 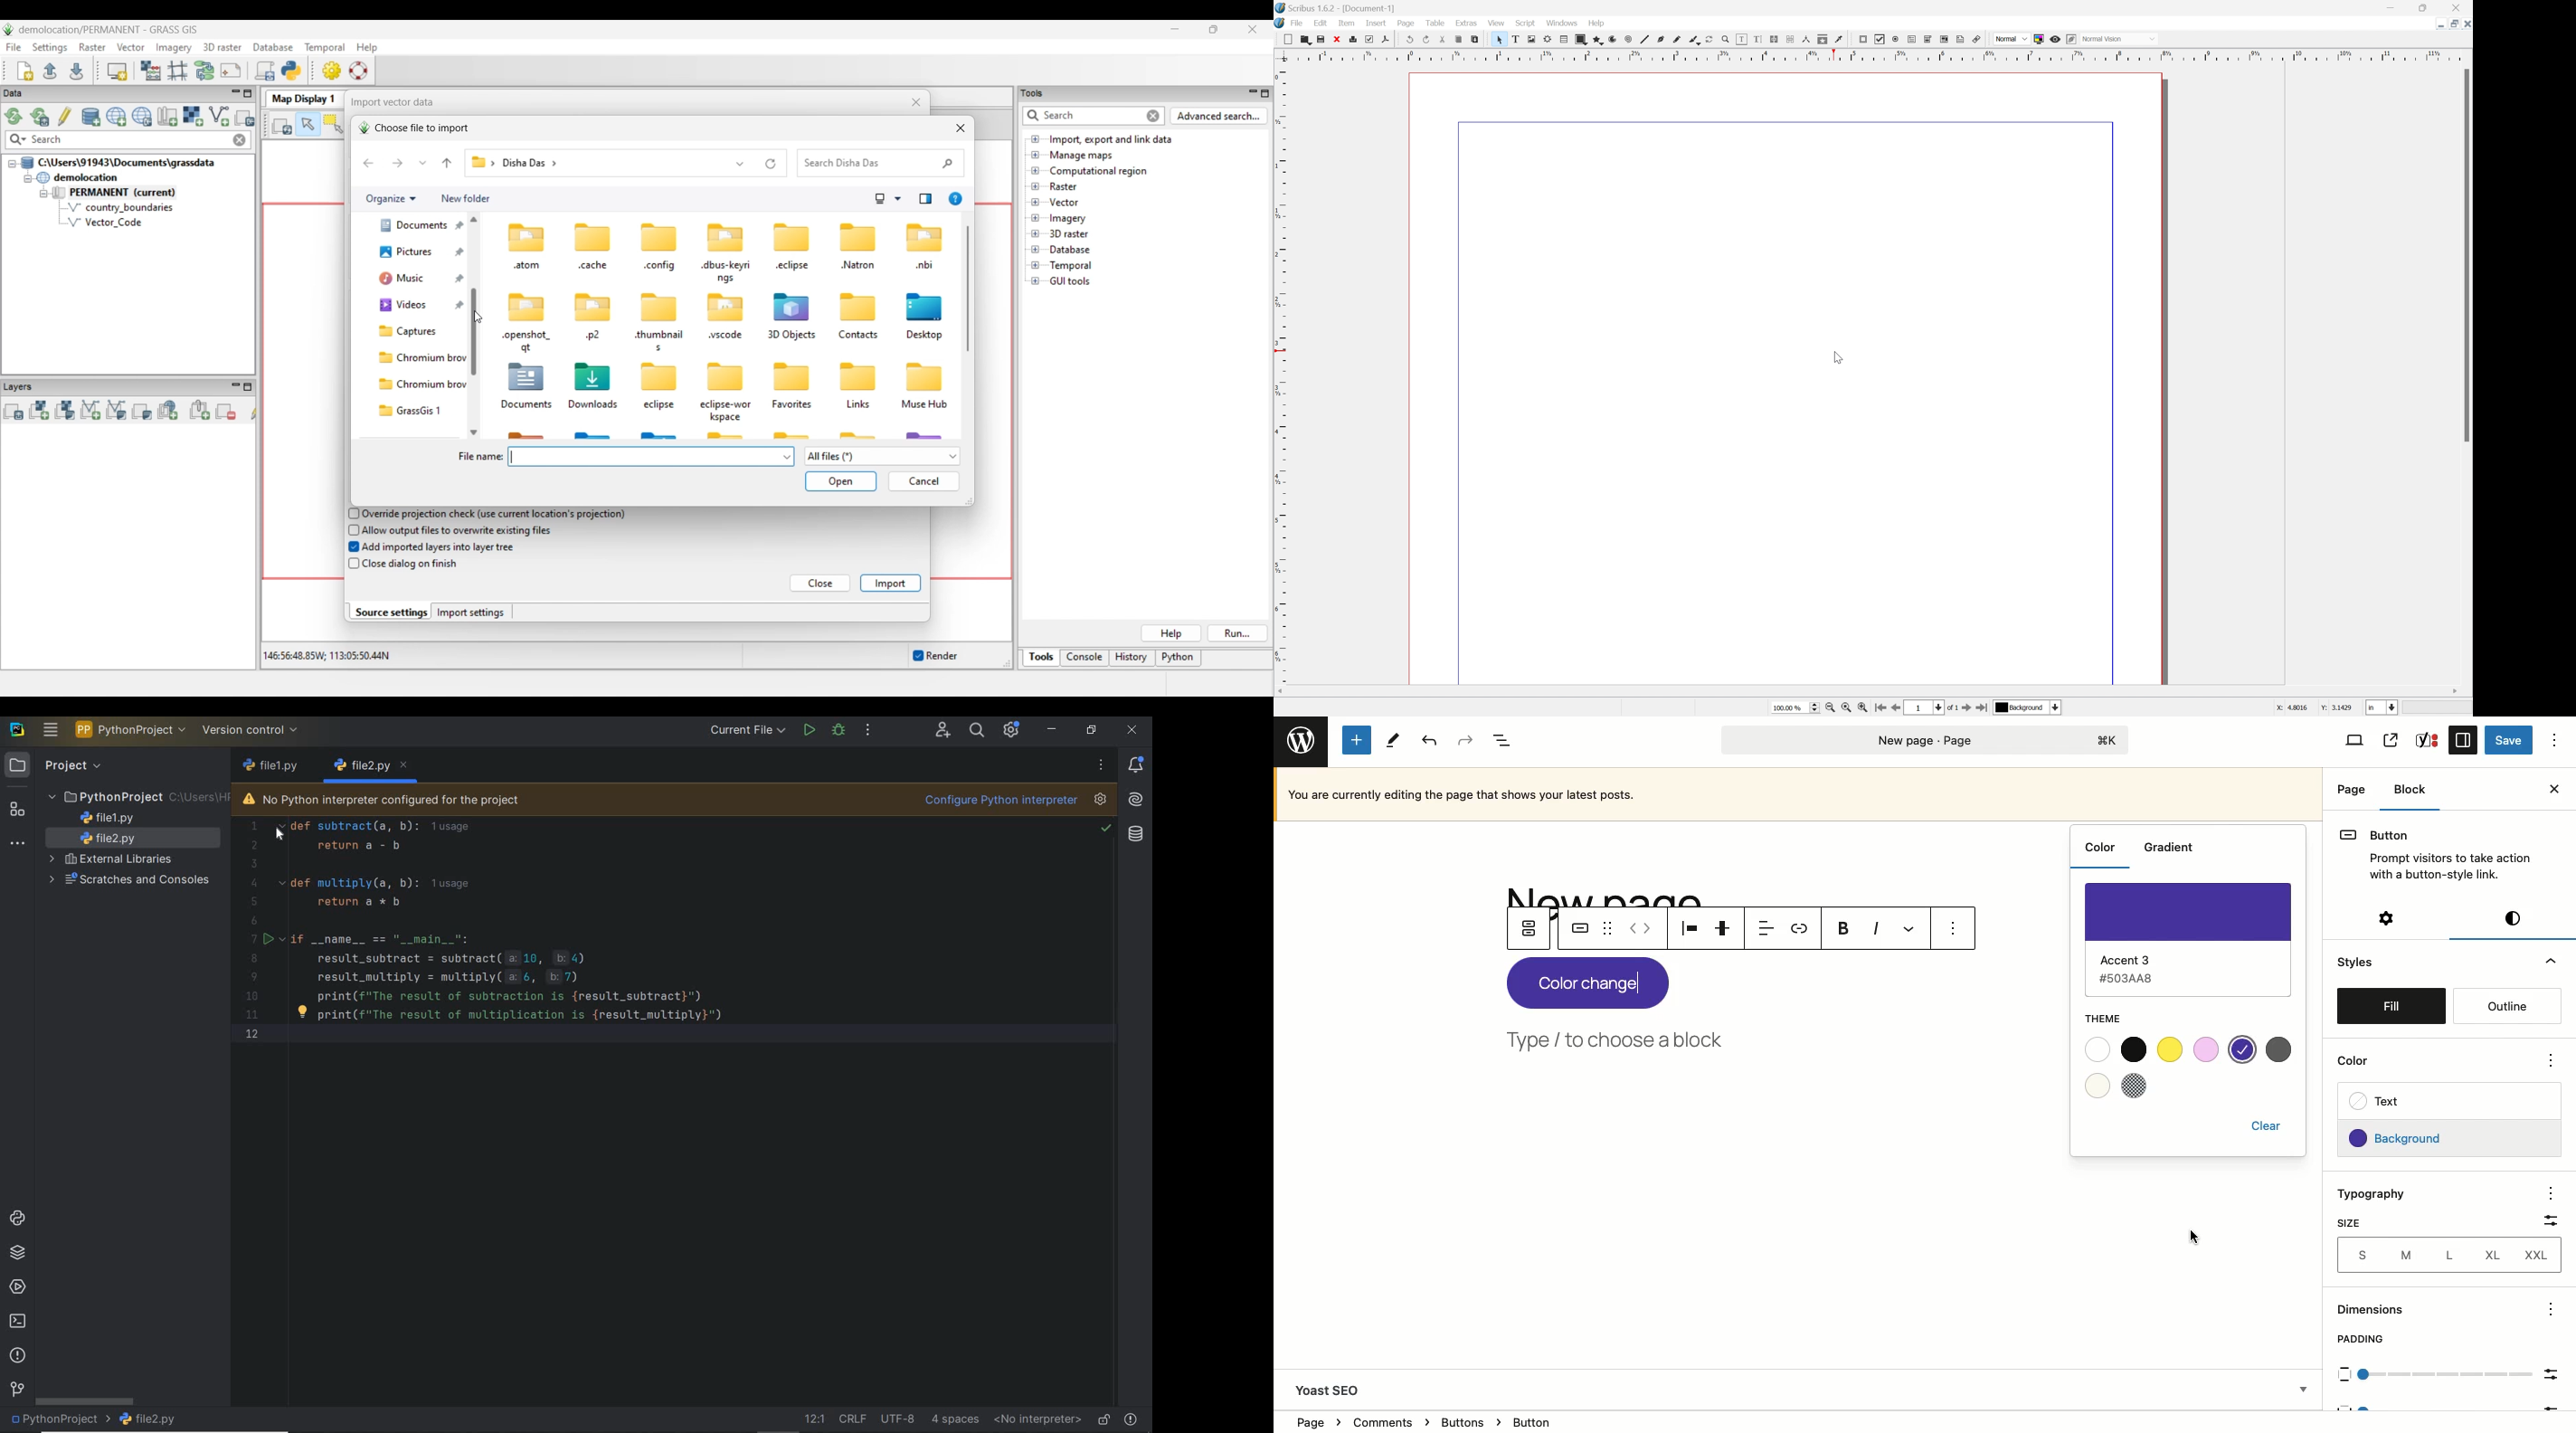 I want to click on select tool, so click(x=1498, y=39).